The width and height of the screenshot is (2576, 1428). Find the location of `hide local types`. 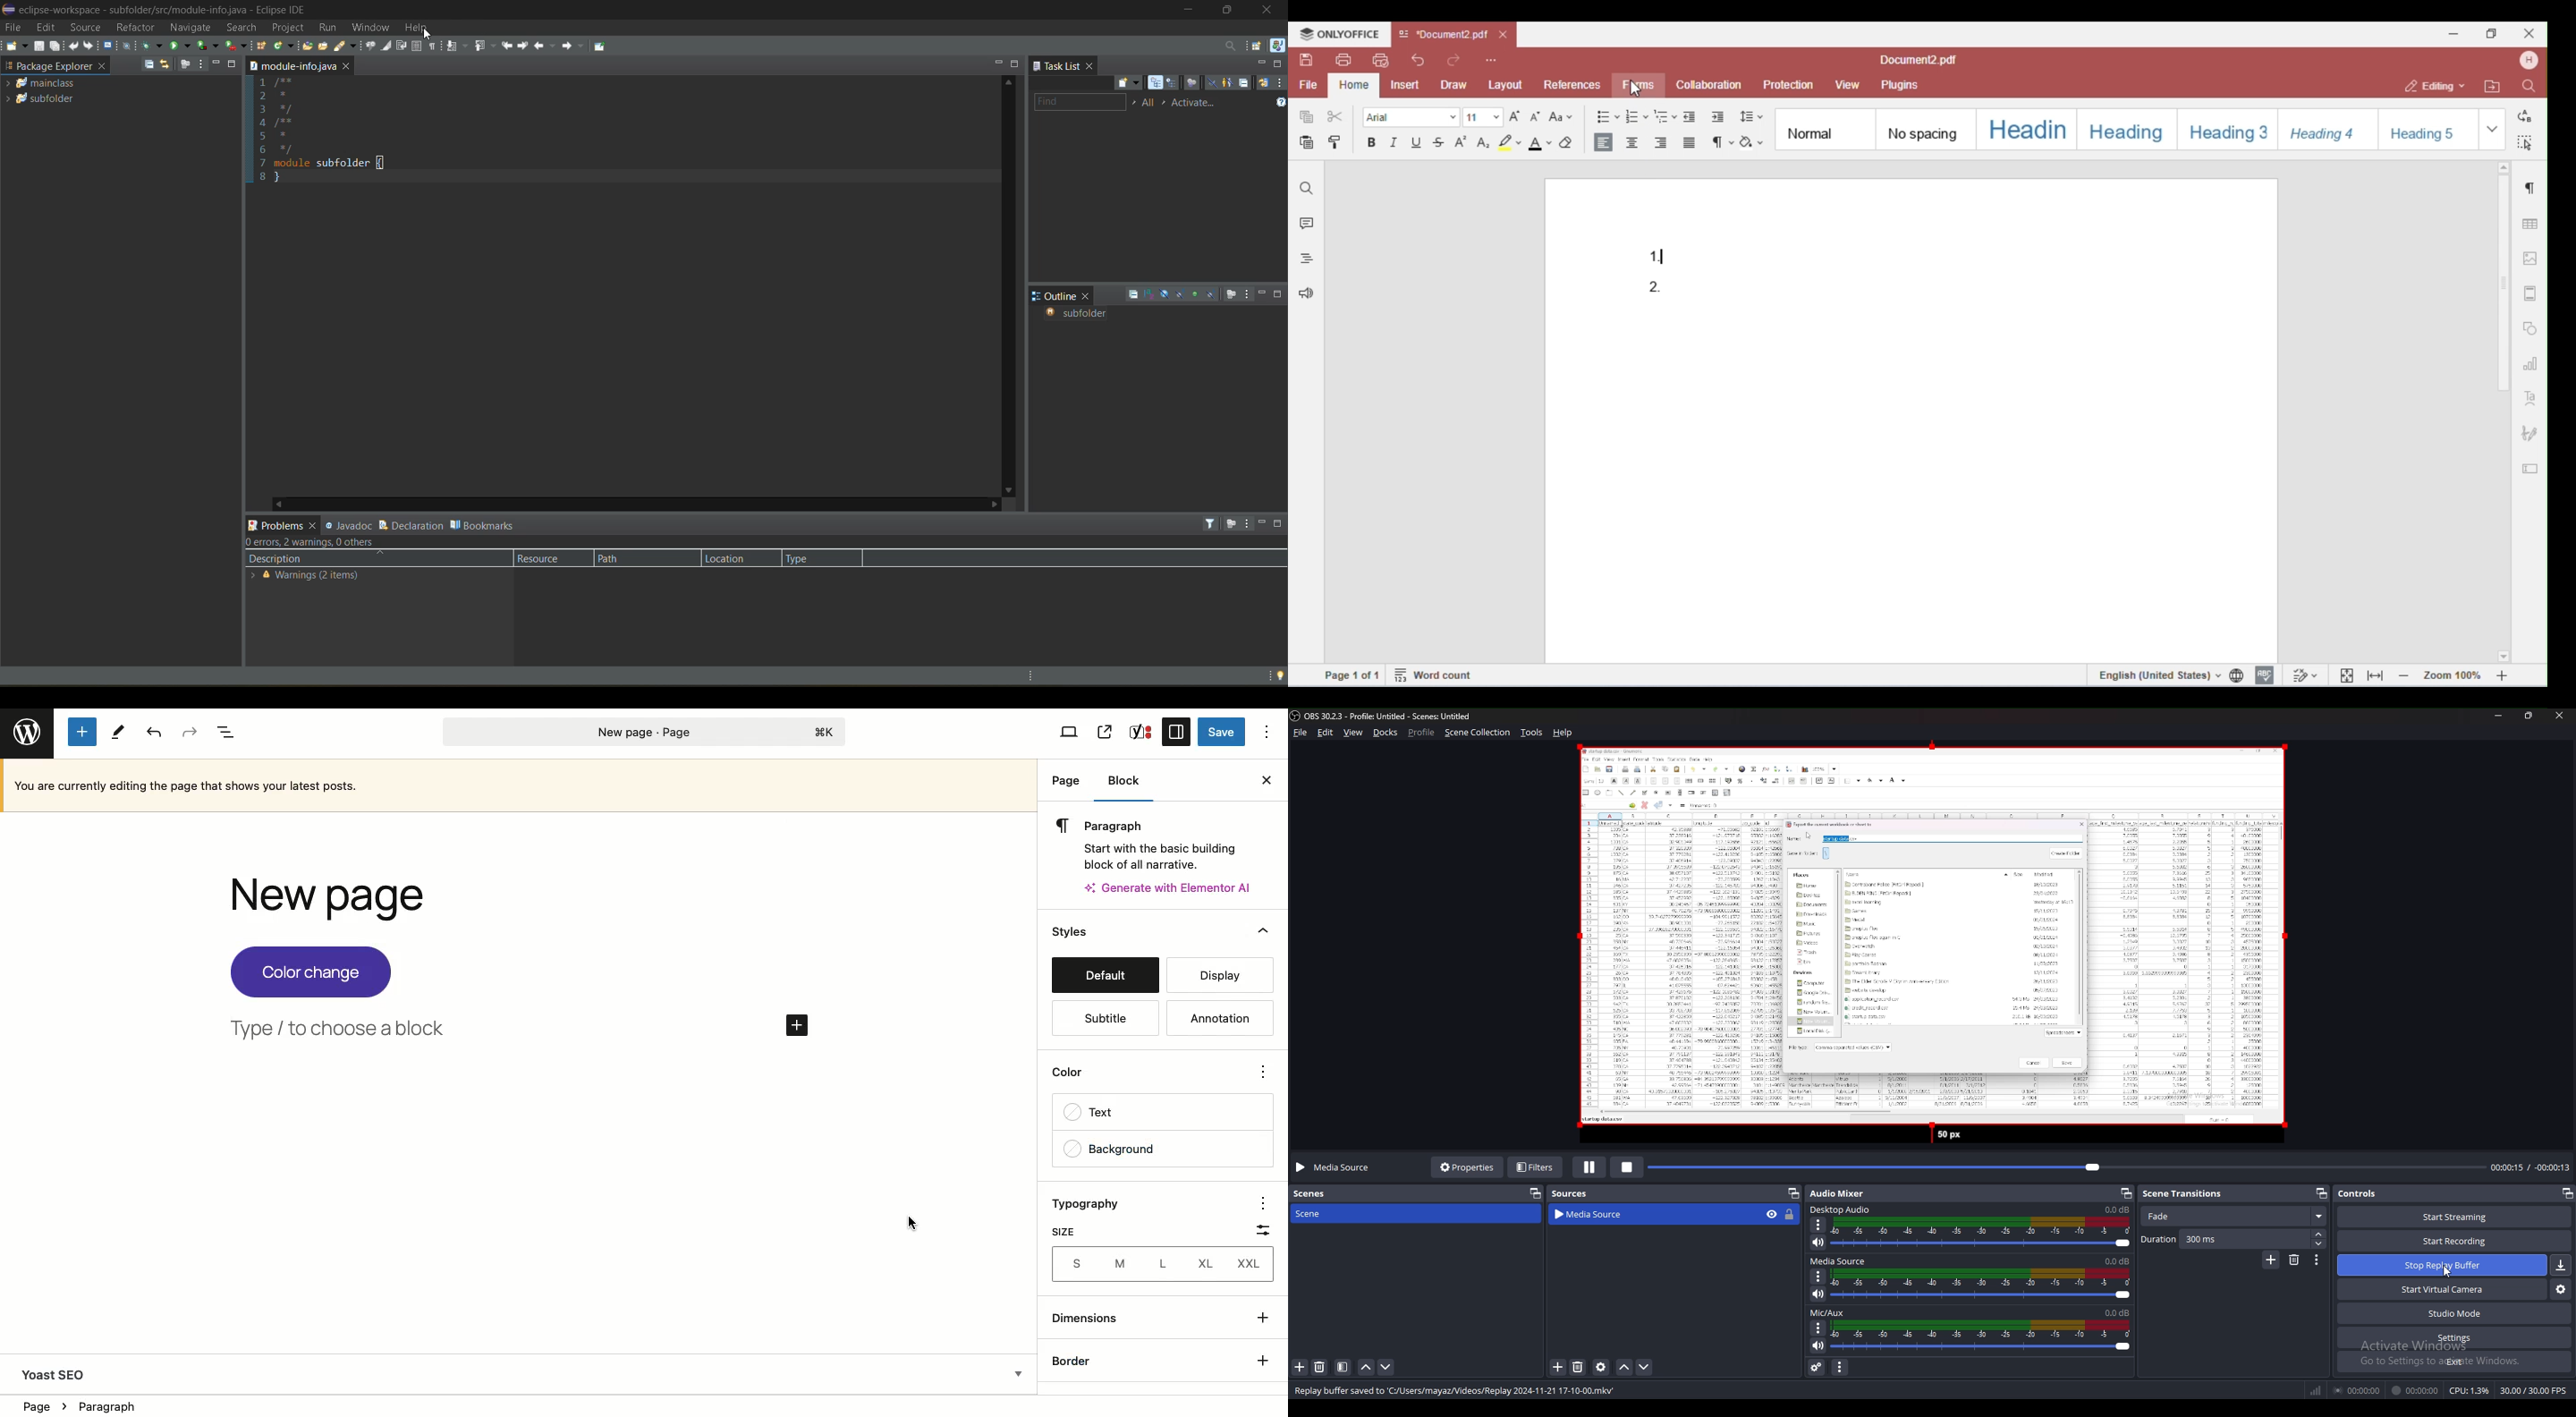

hide local types is located at coordinates (1214, 294).